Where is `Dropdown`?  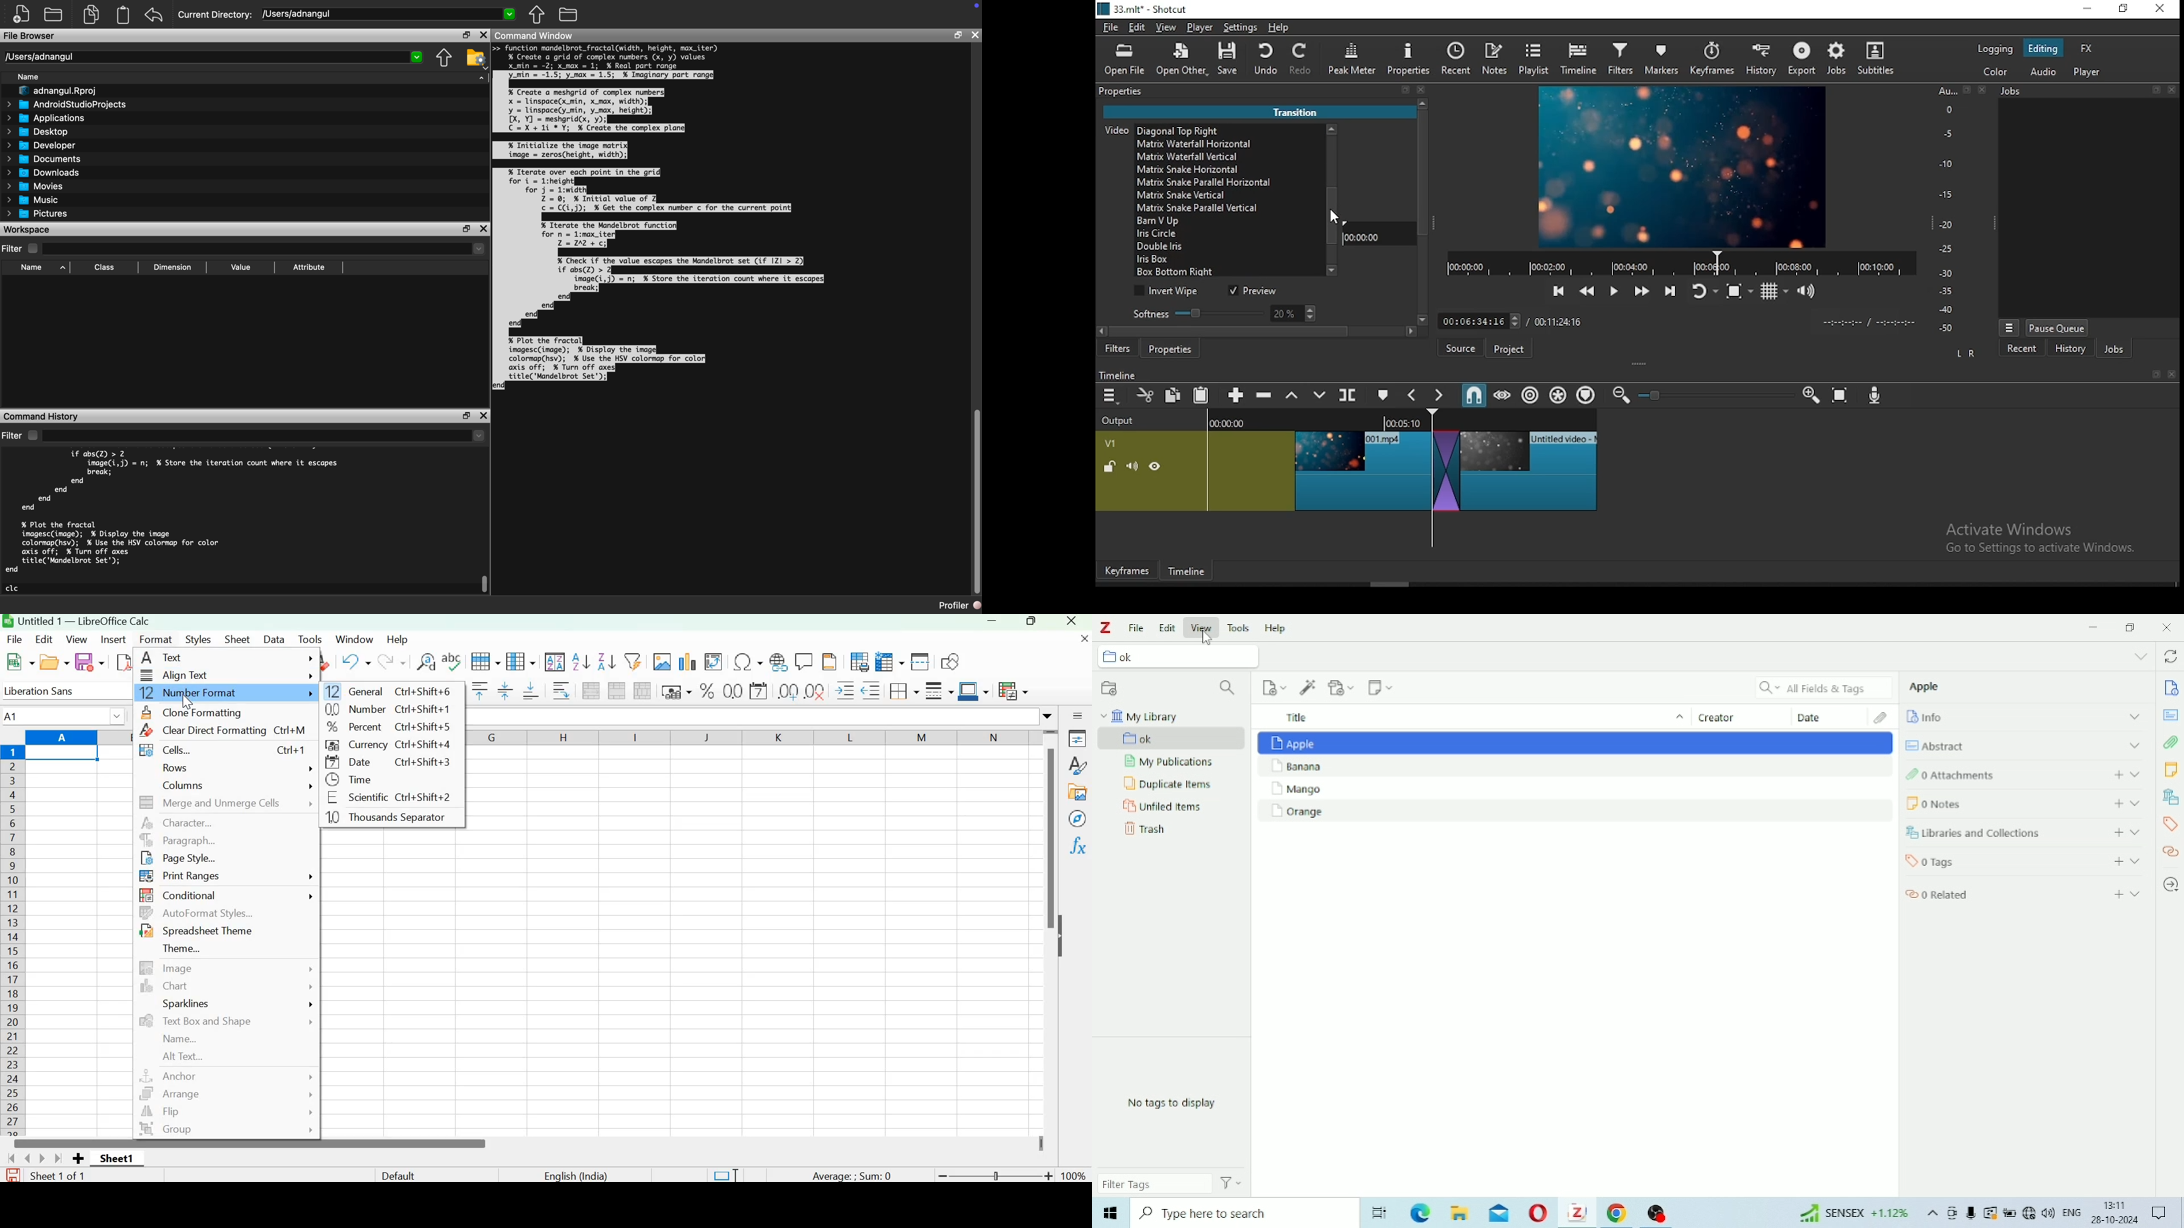 Dropdown is located at coordinates (264, 250).